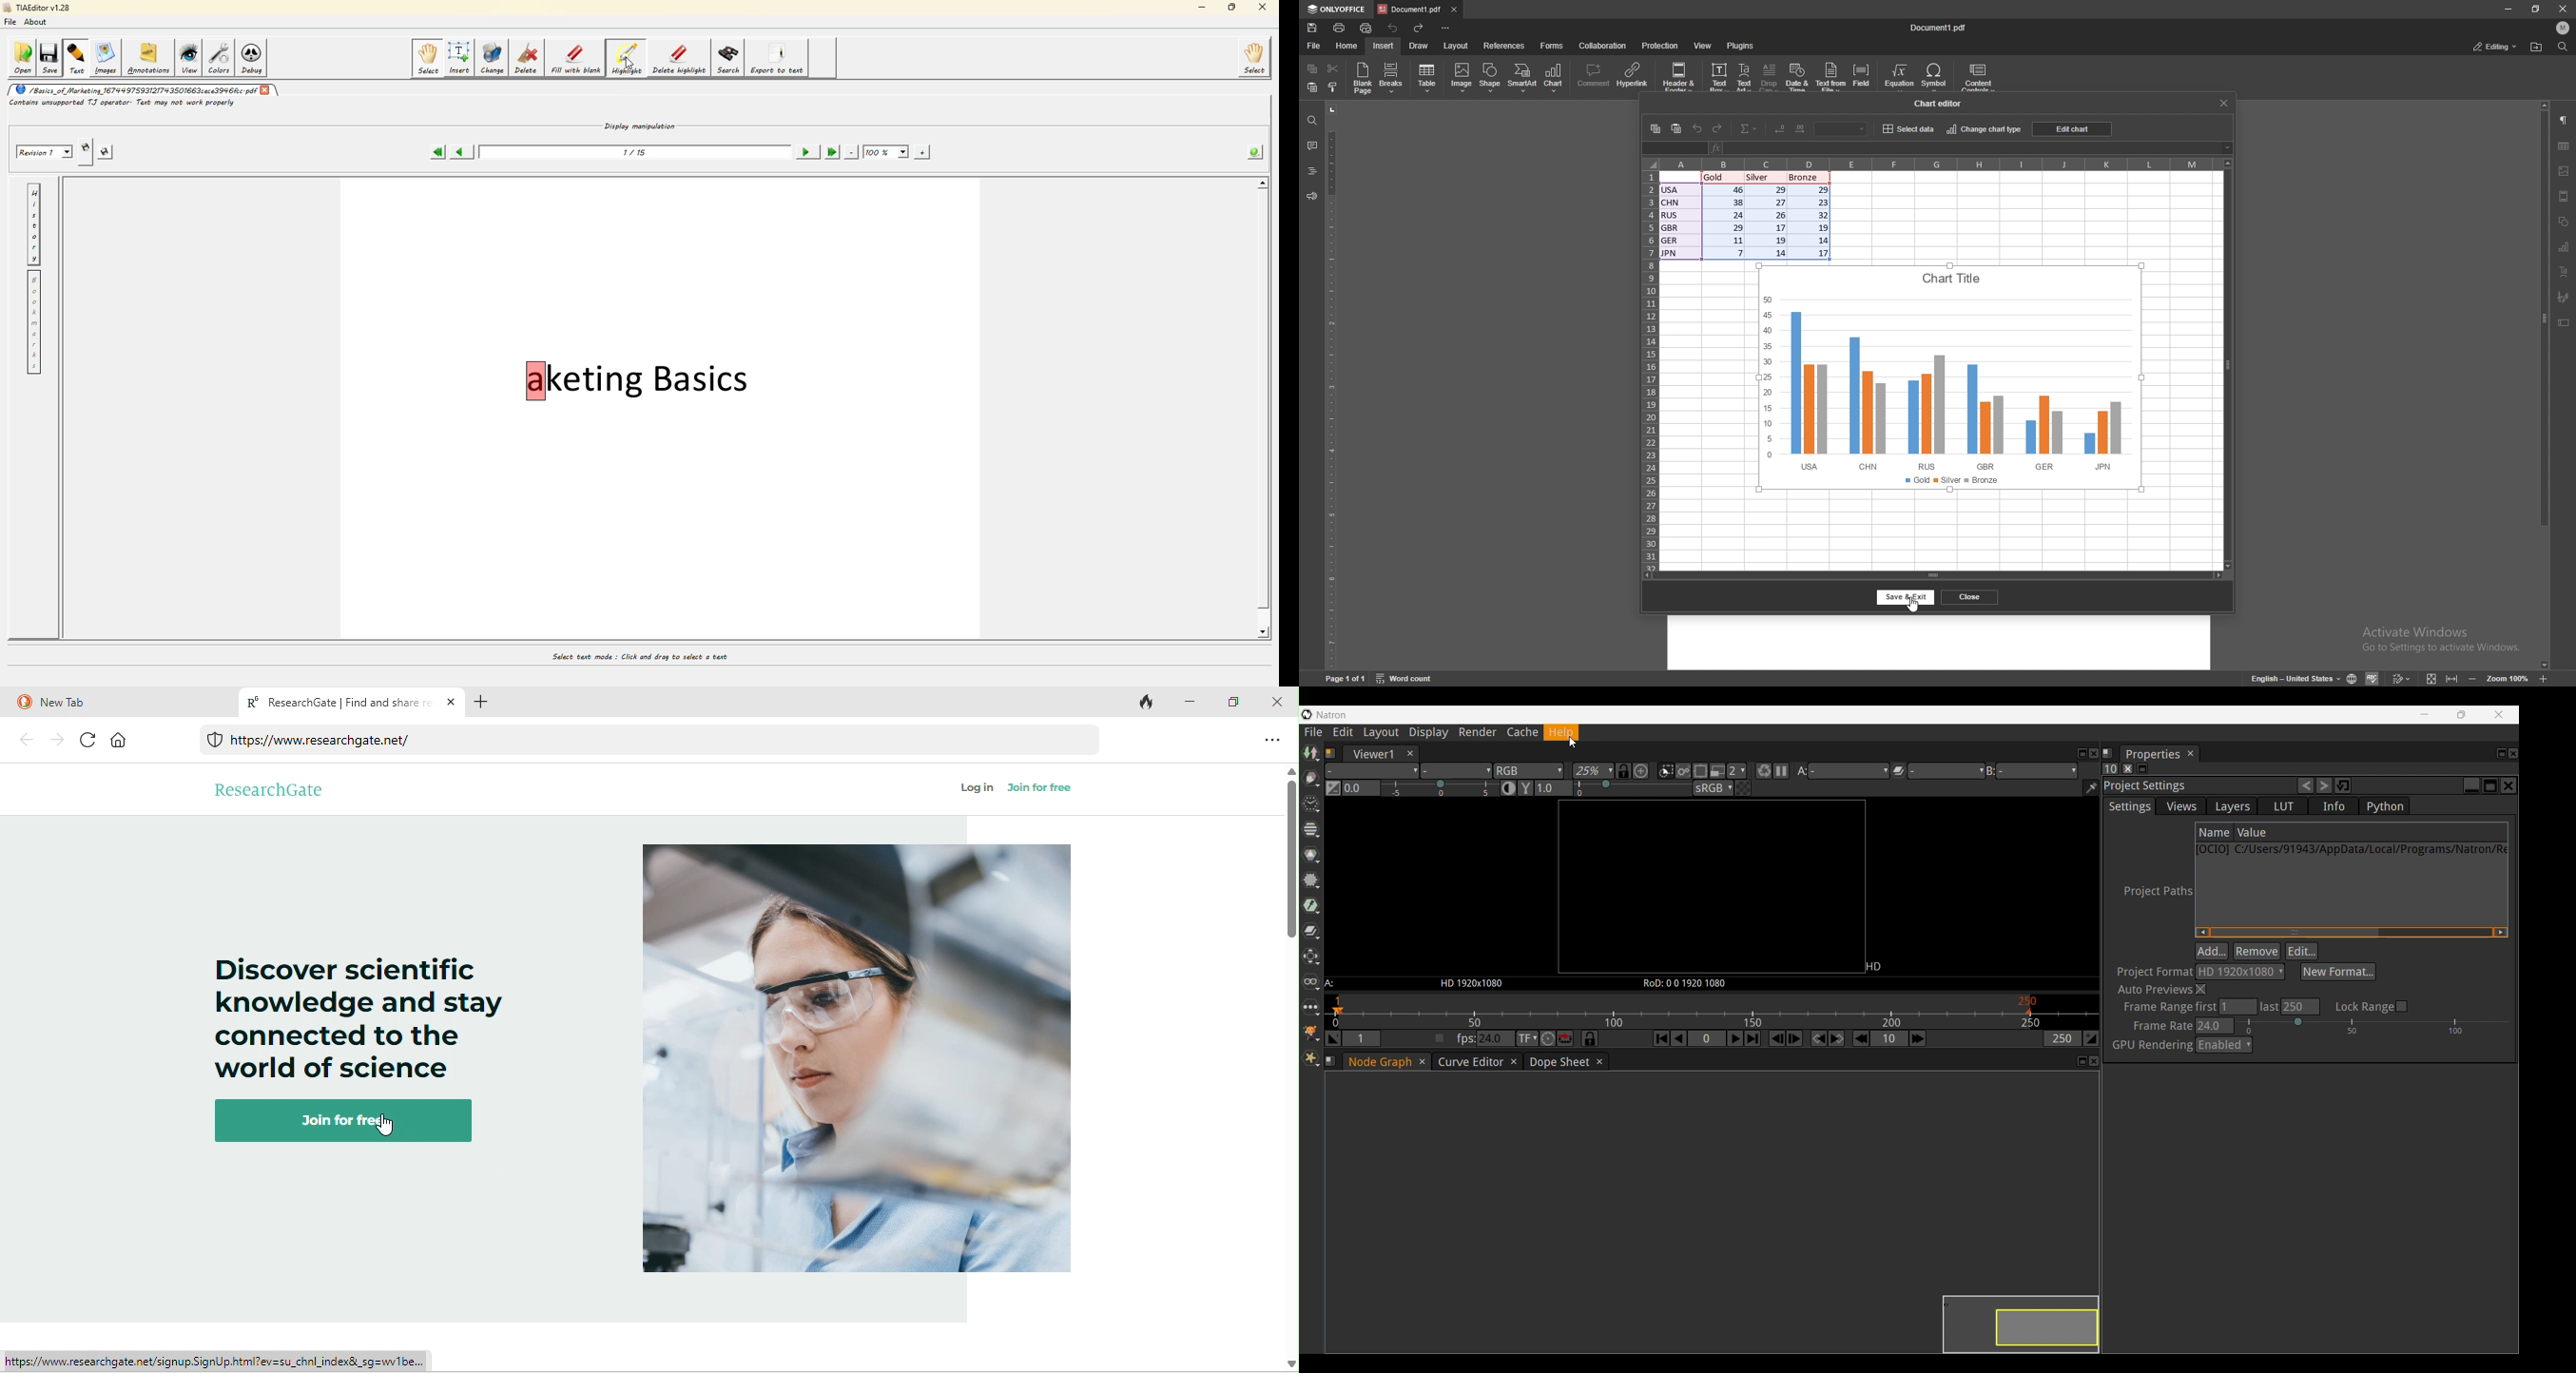  I want to click on text art, so click(1744, 78).